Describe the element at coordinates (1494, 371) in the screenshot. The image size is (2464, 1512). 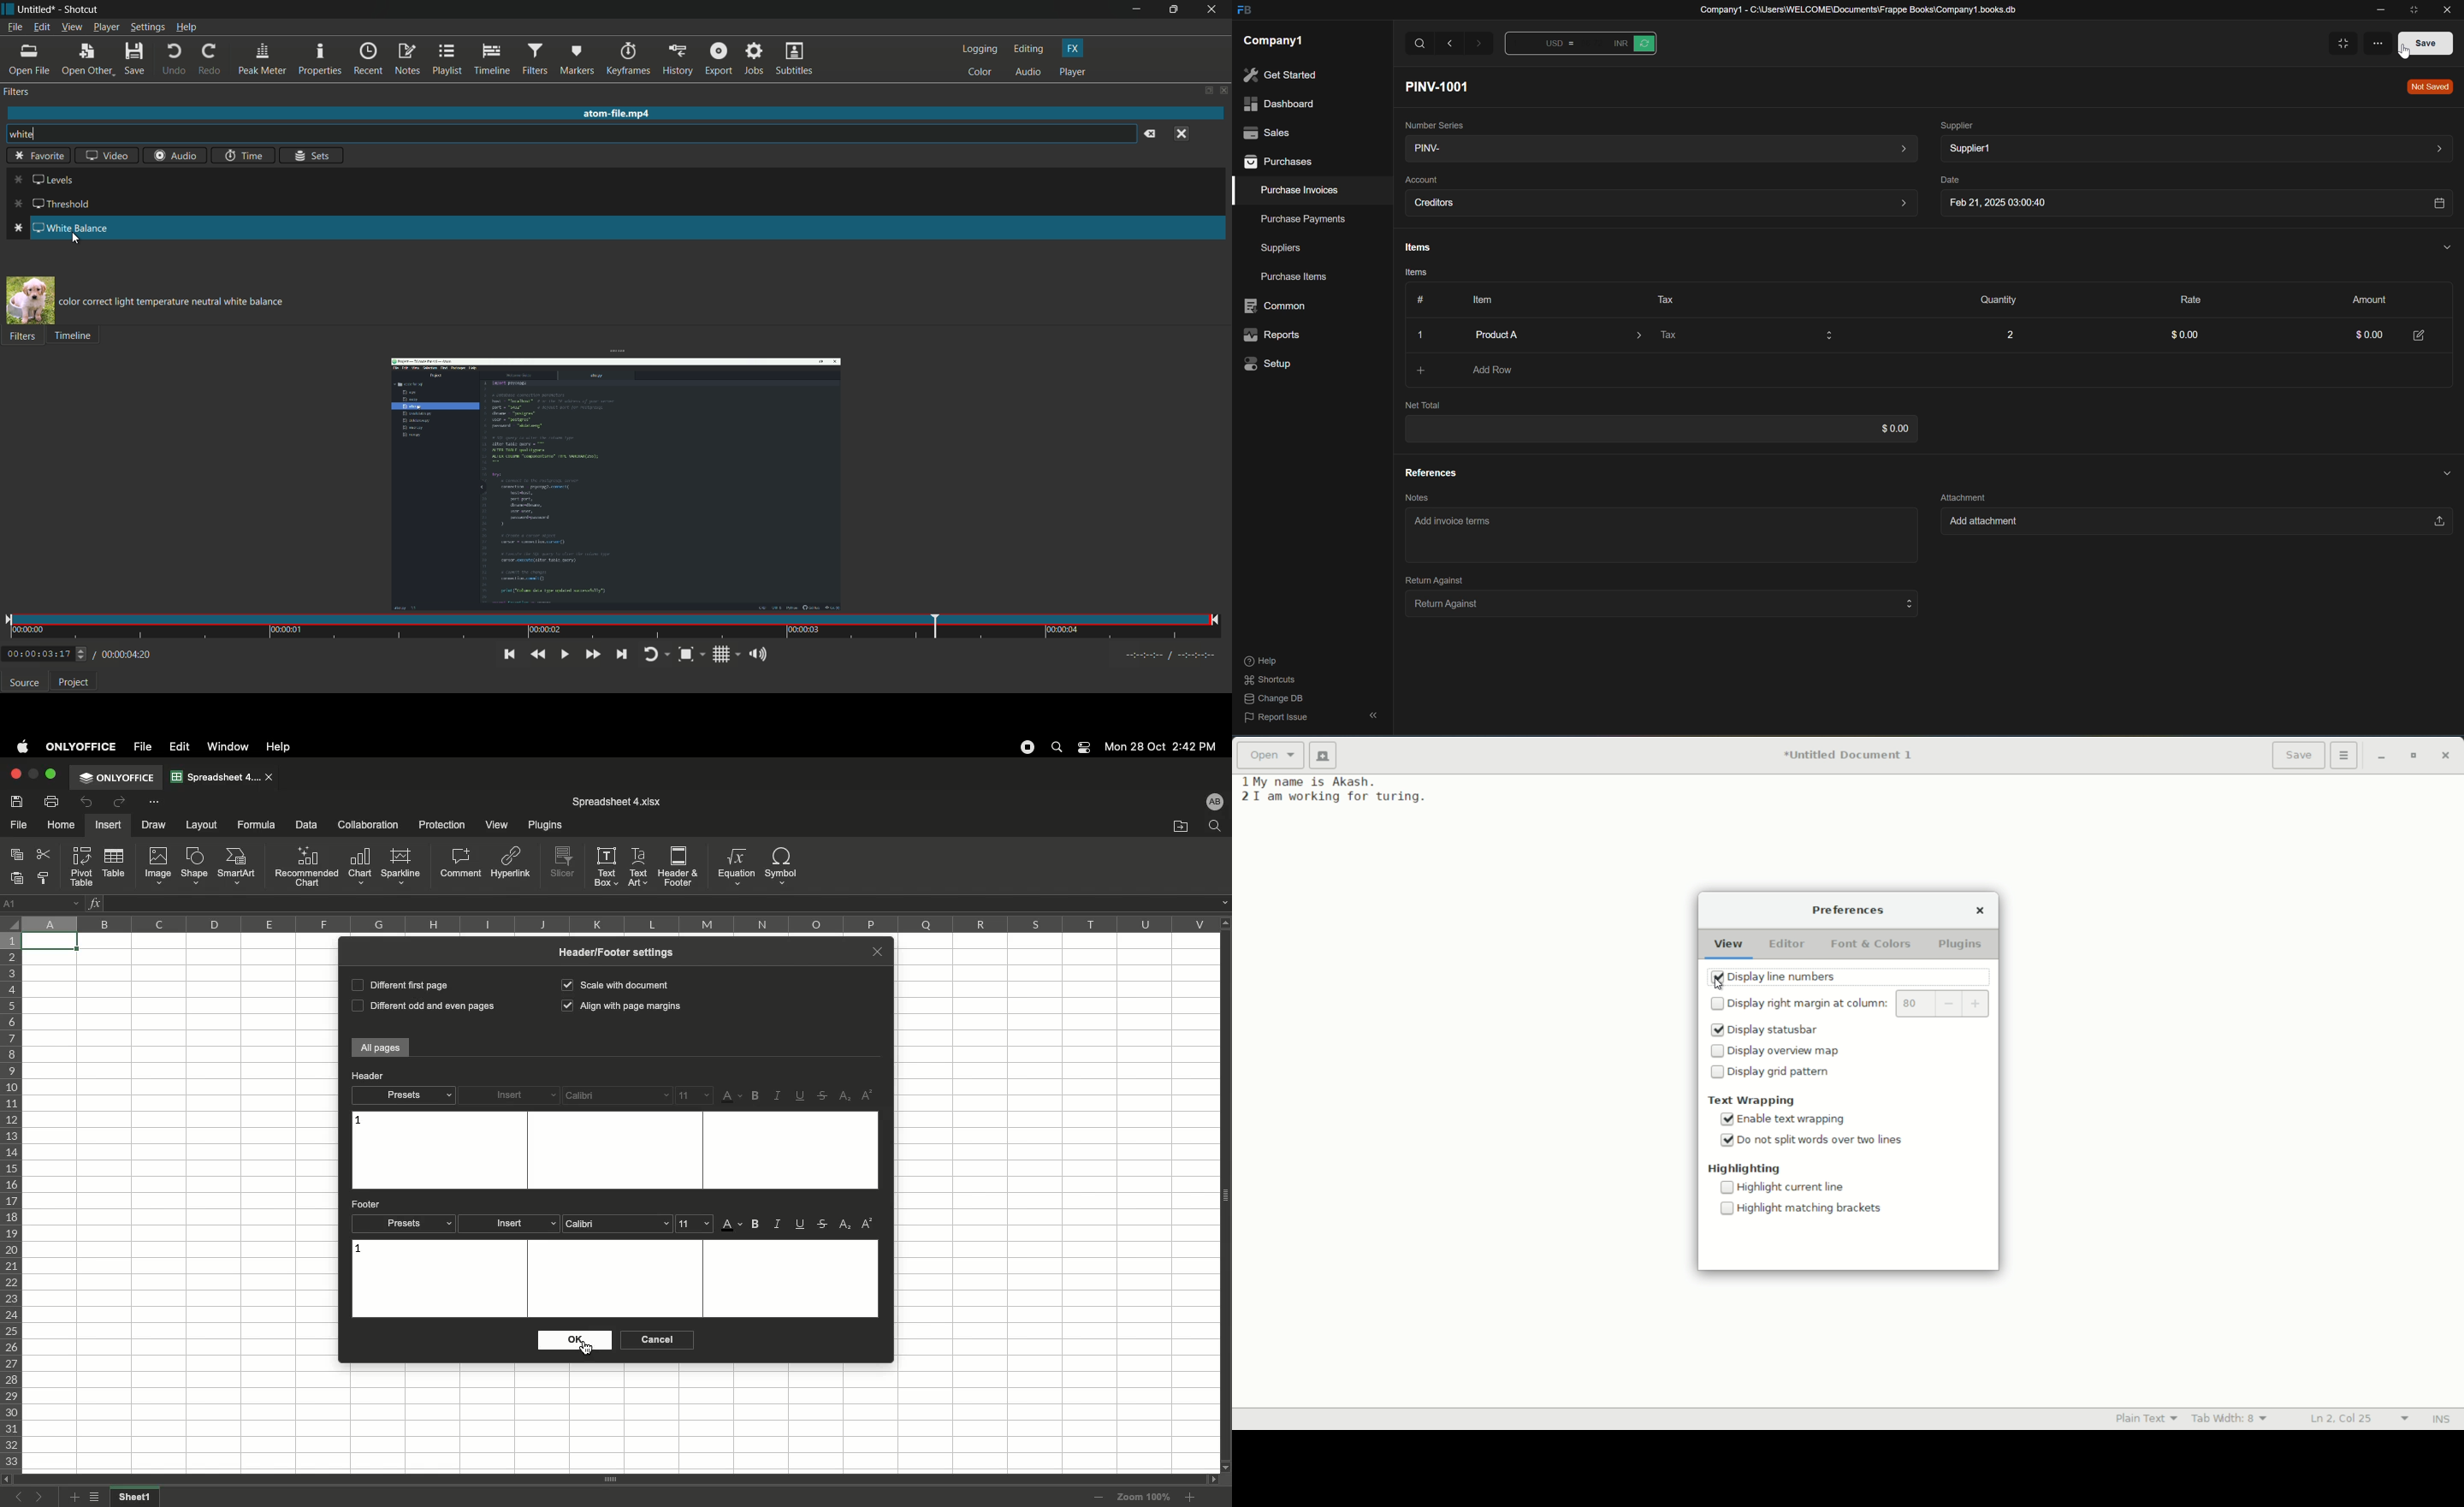
I see `Add Row` at that location.